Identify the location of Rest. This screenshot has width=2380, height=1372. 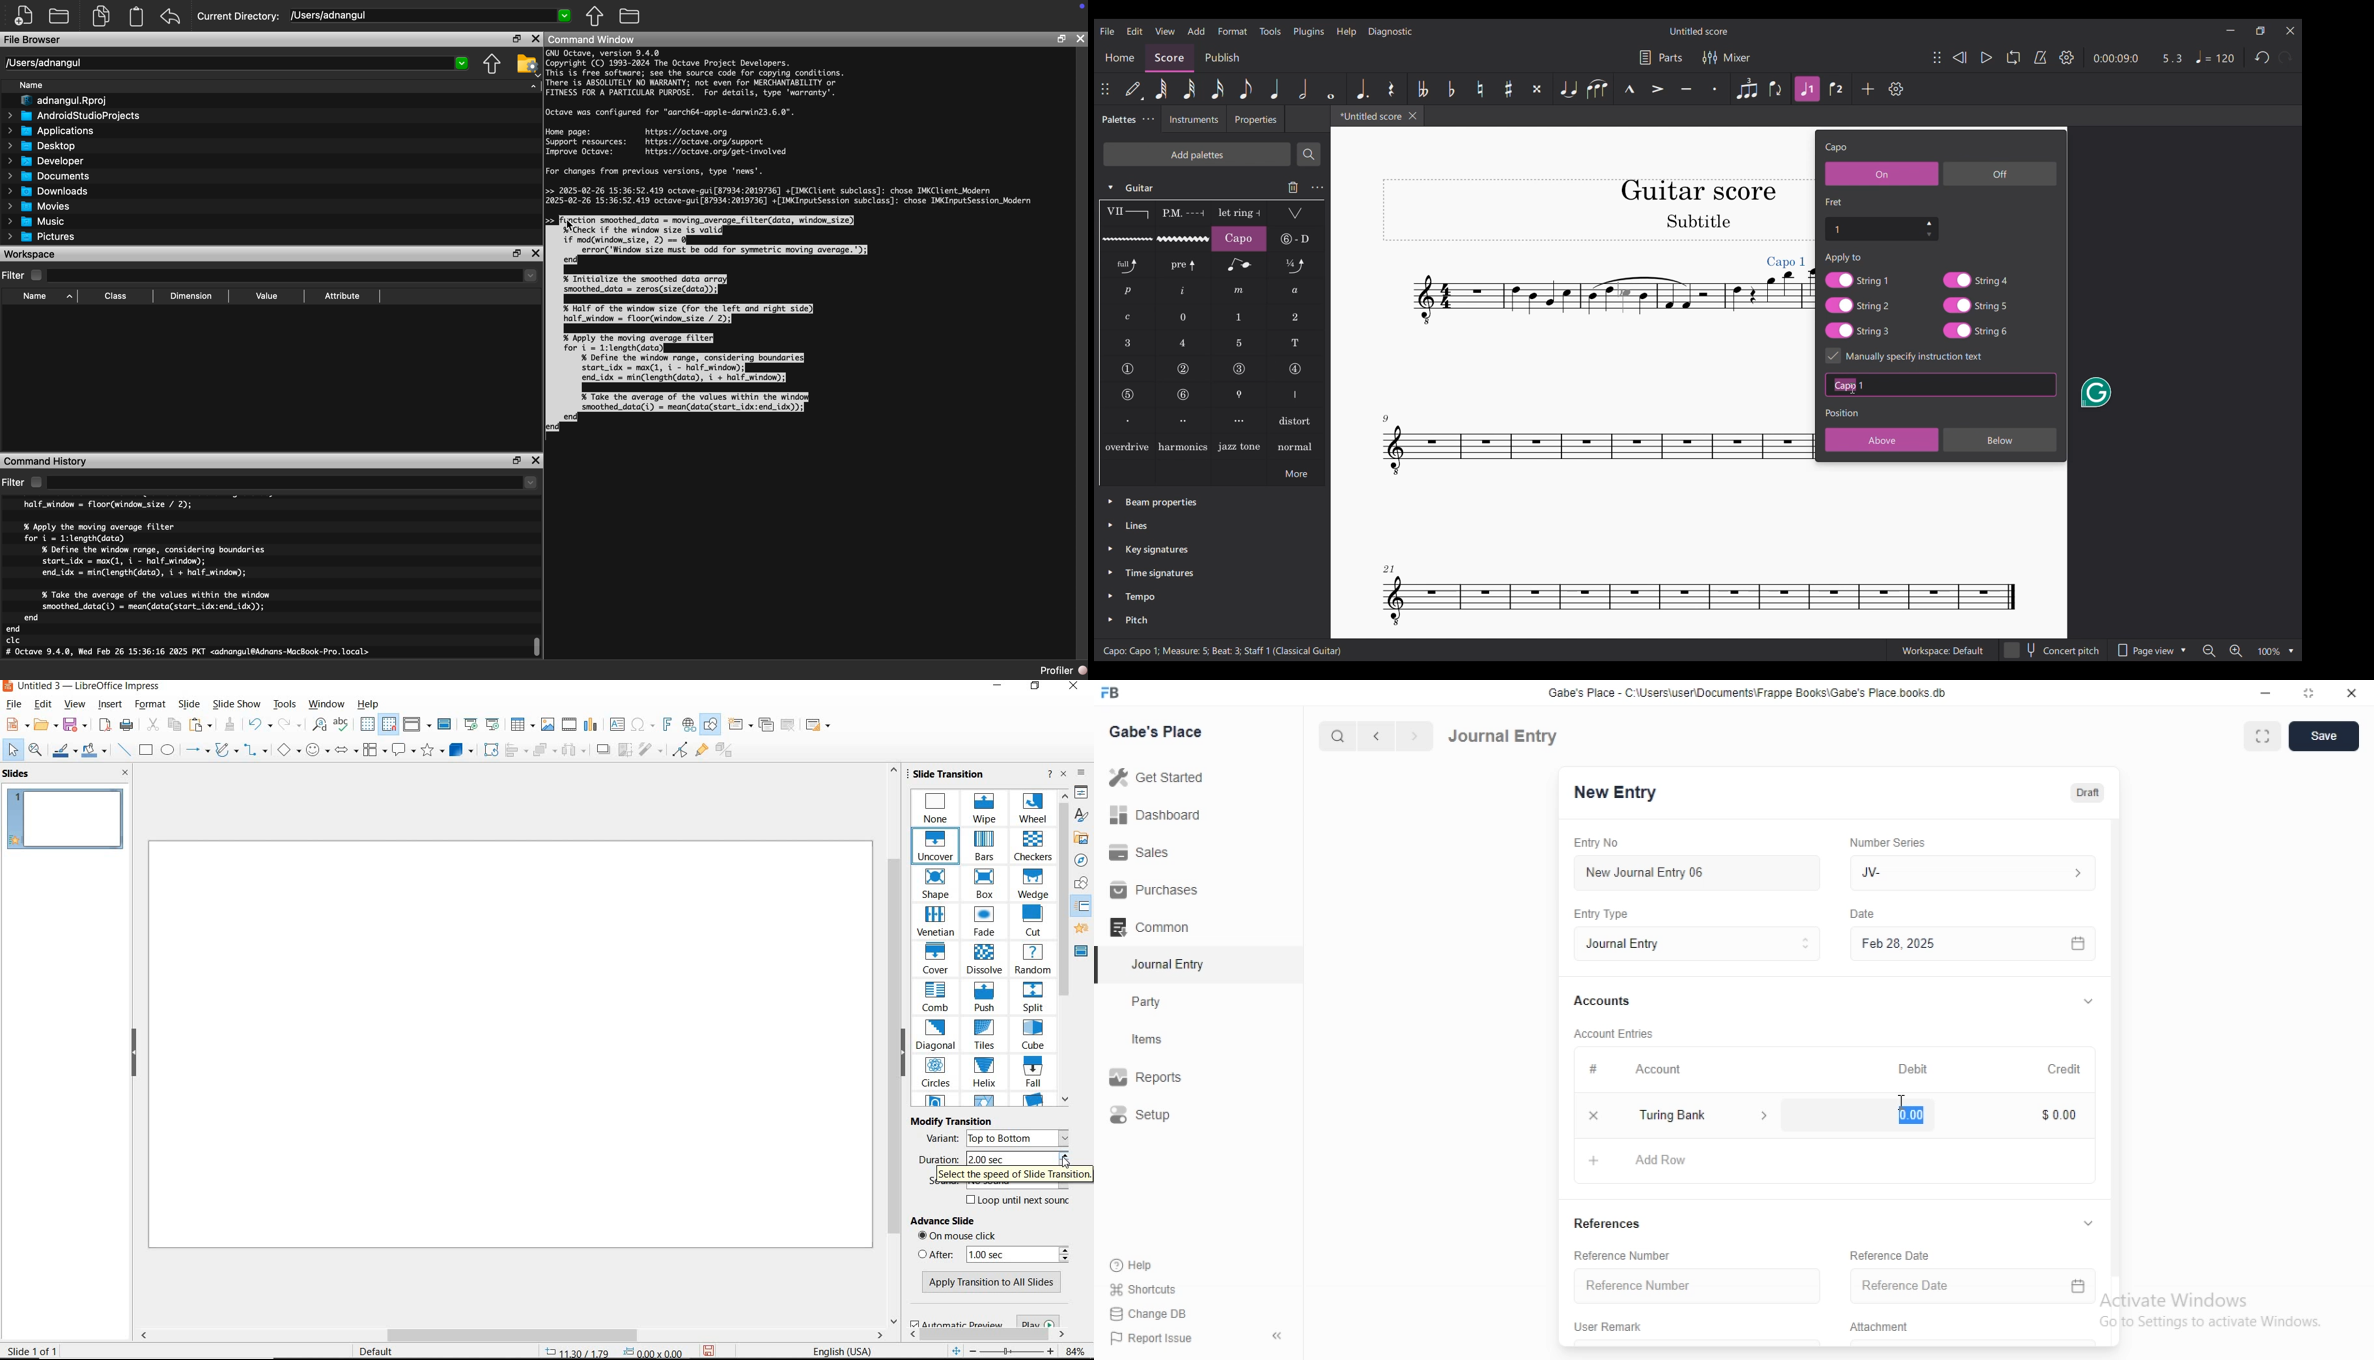
(1392, 89).